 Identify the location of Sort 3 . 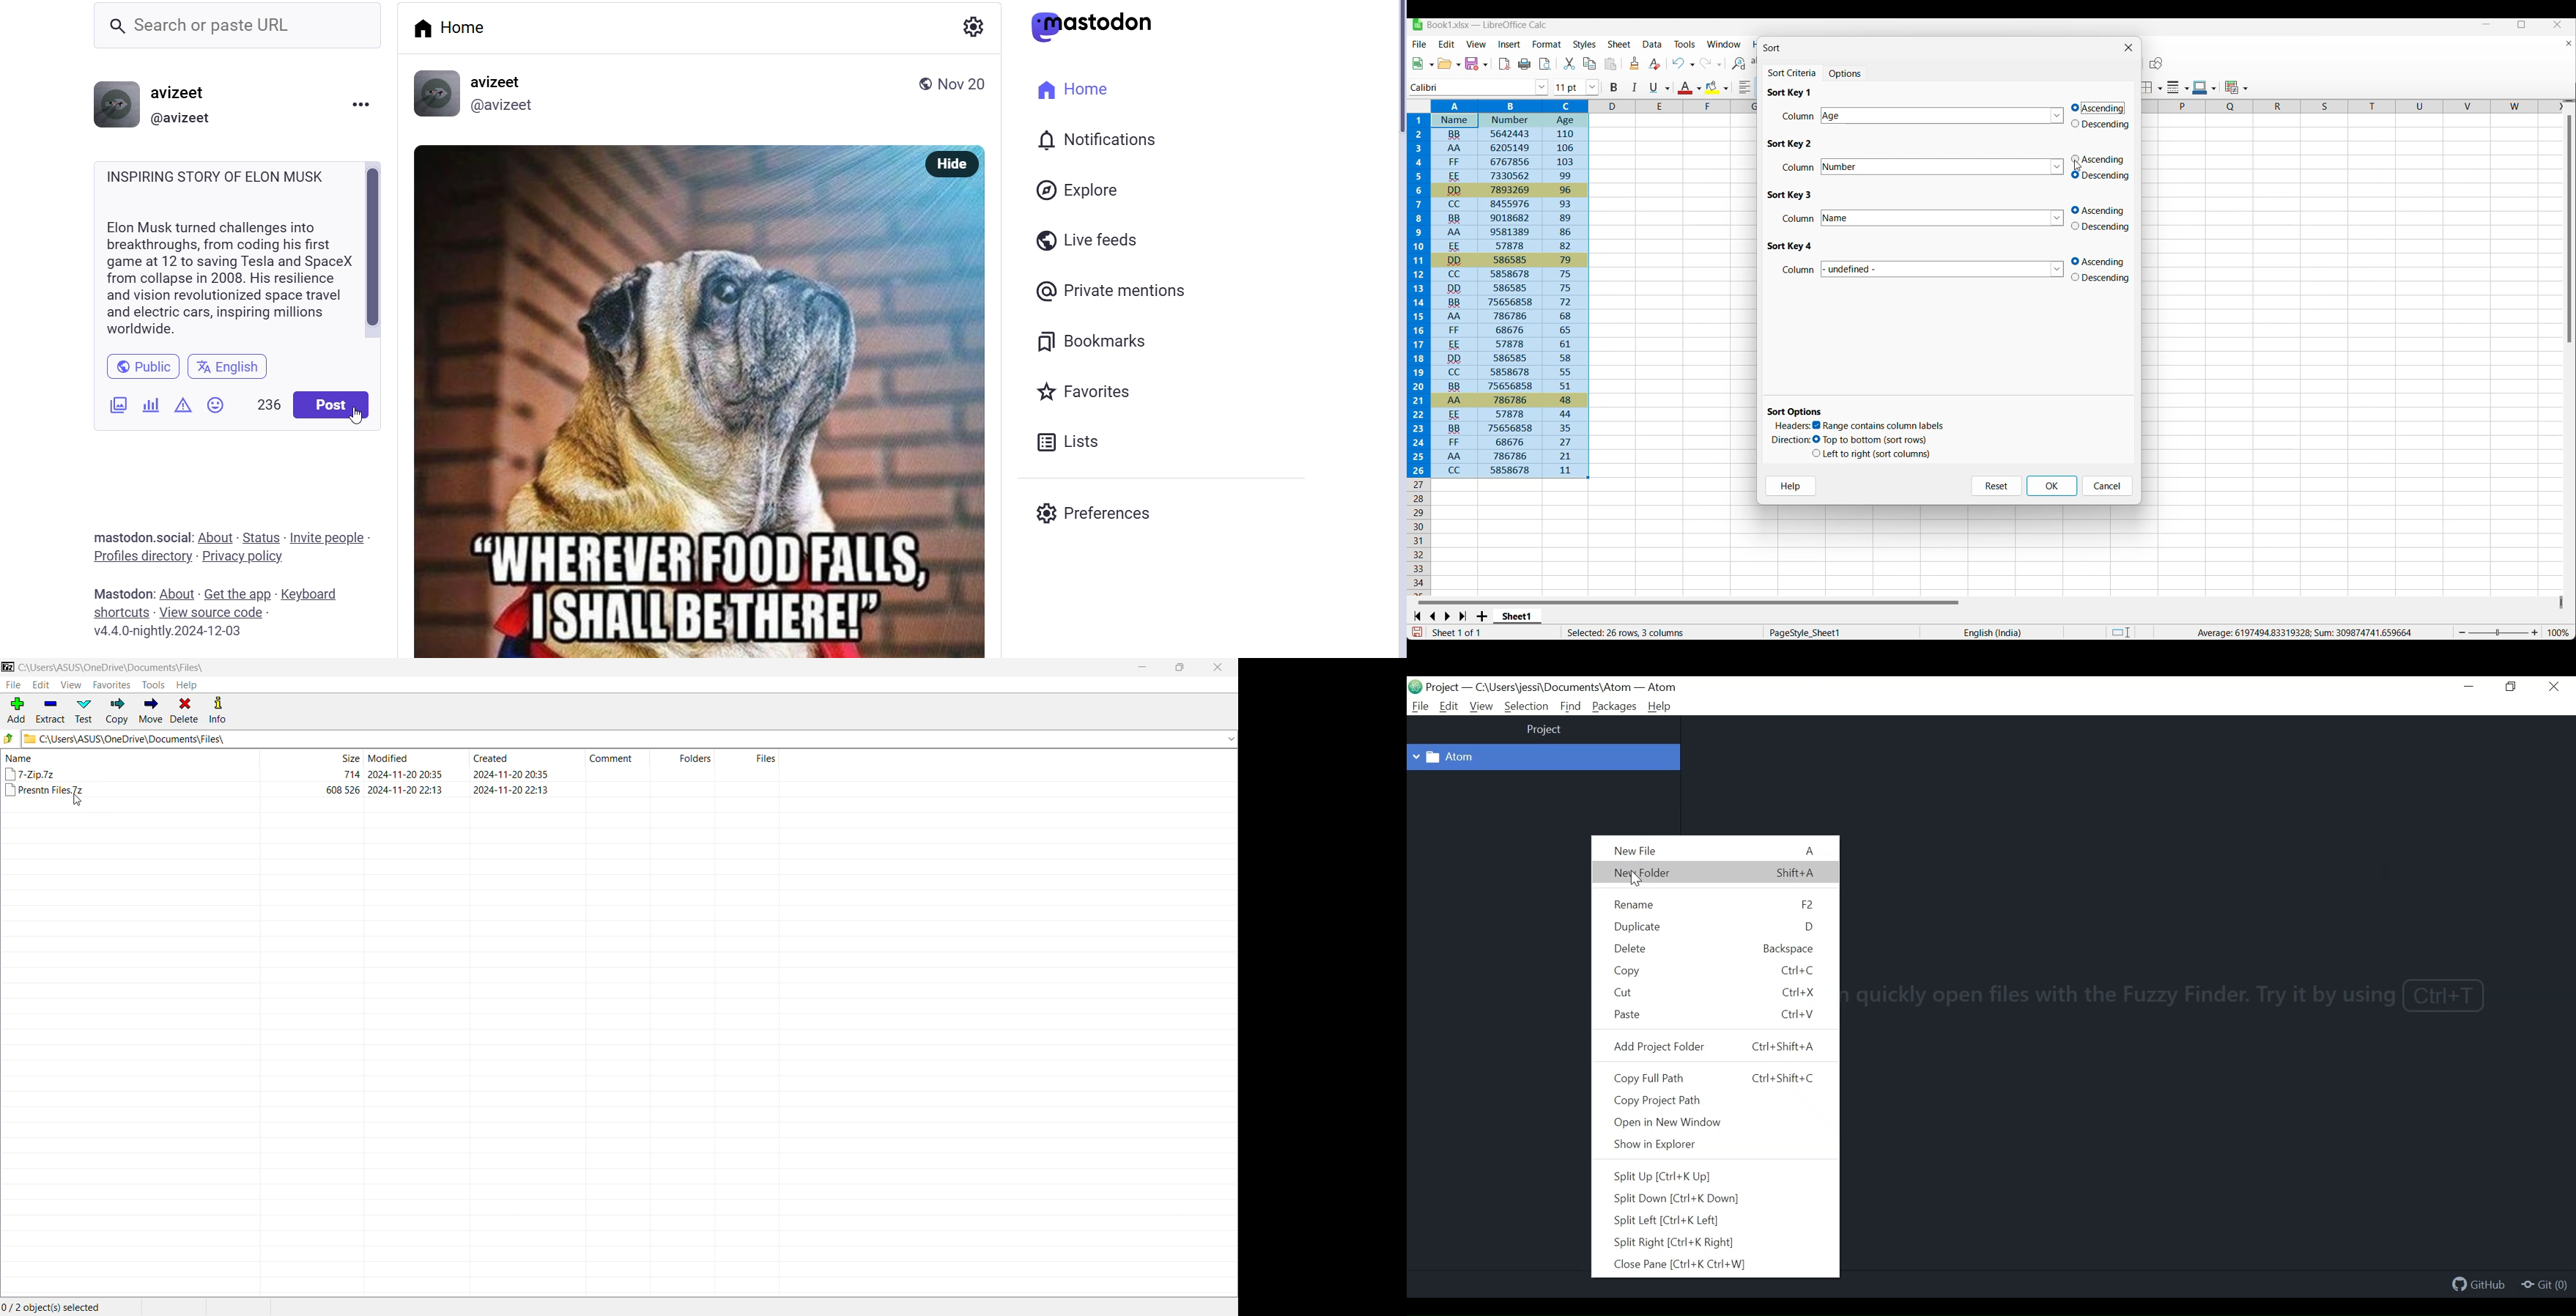
(1790, 195).